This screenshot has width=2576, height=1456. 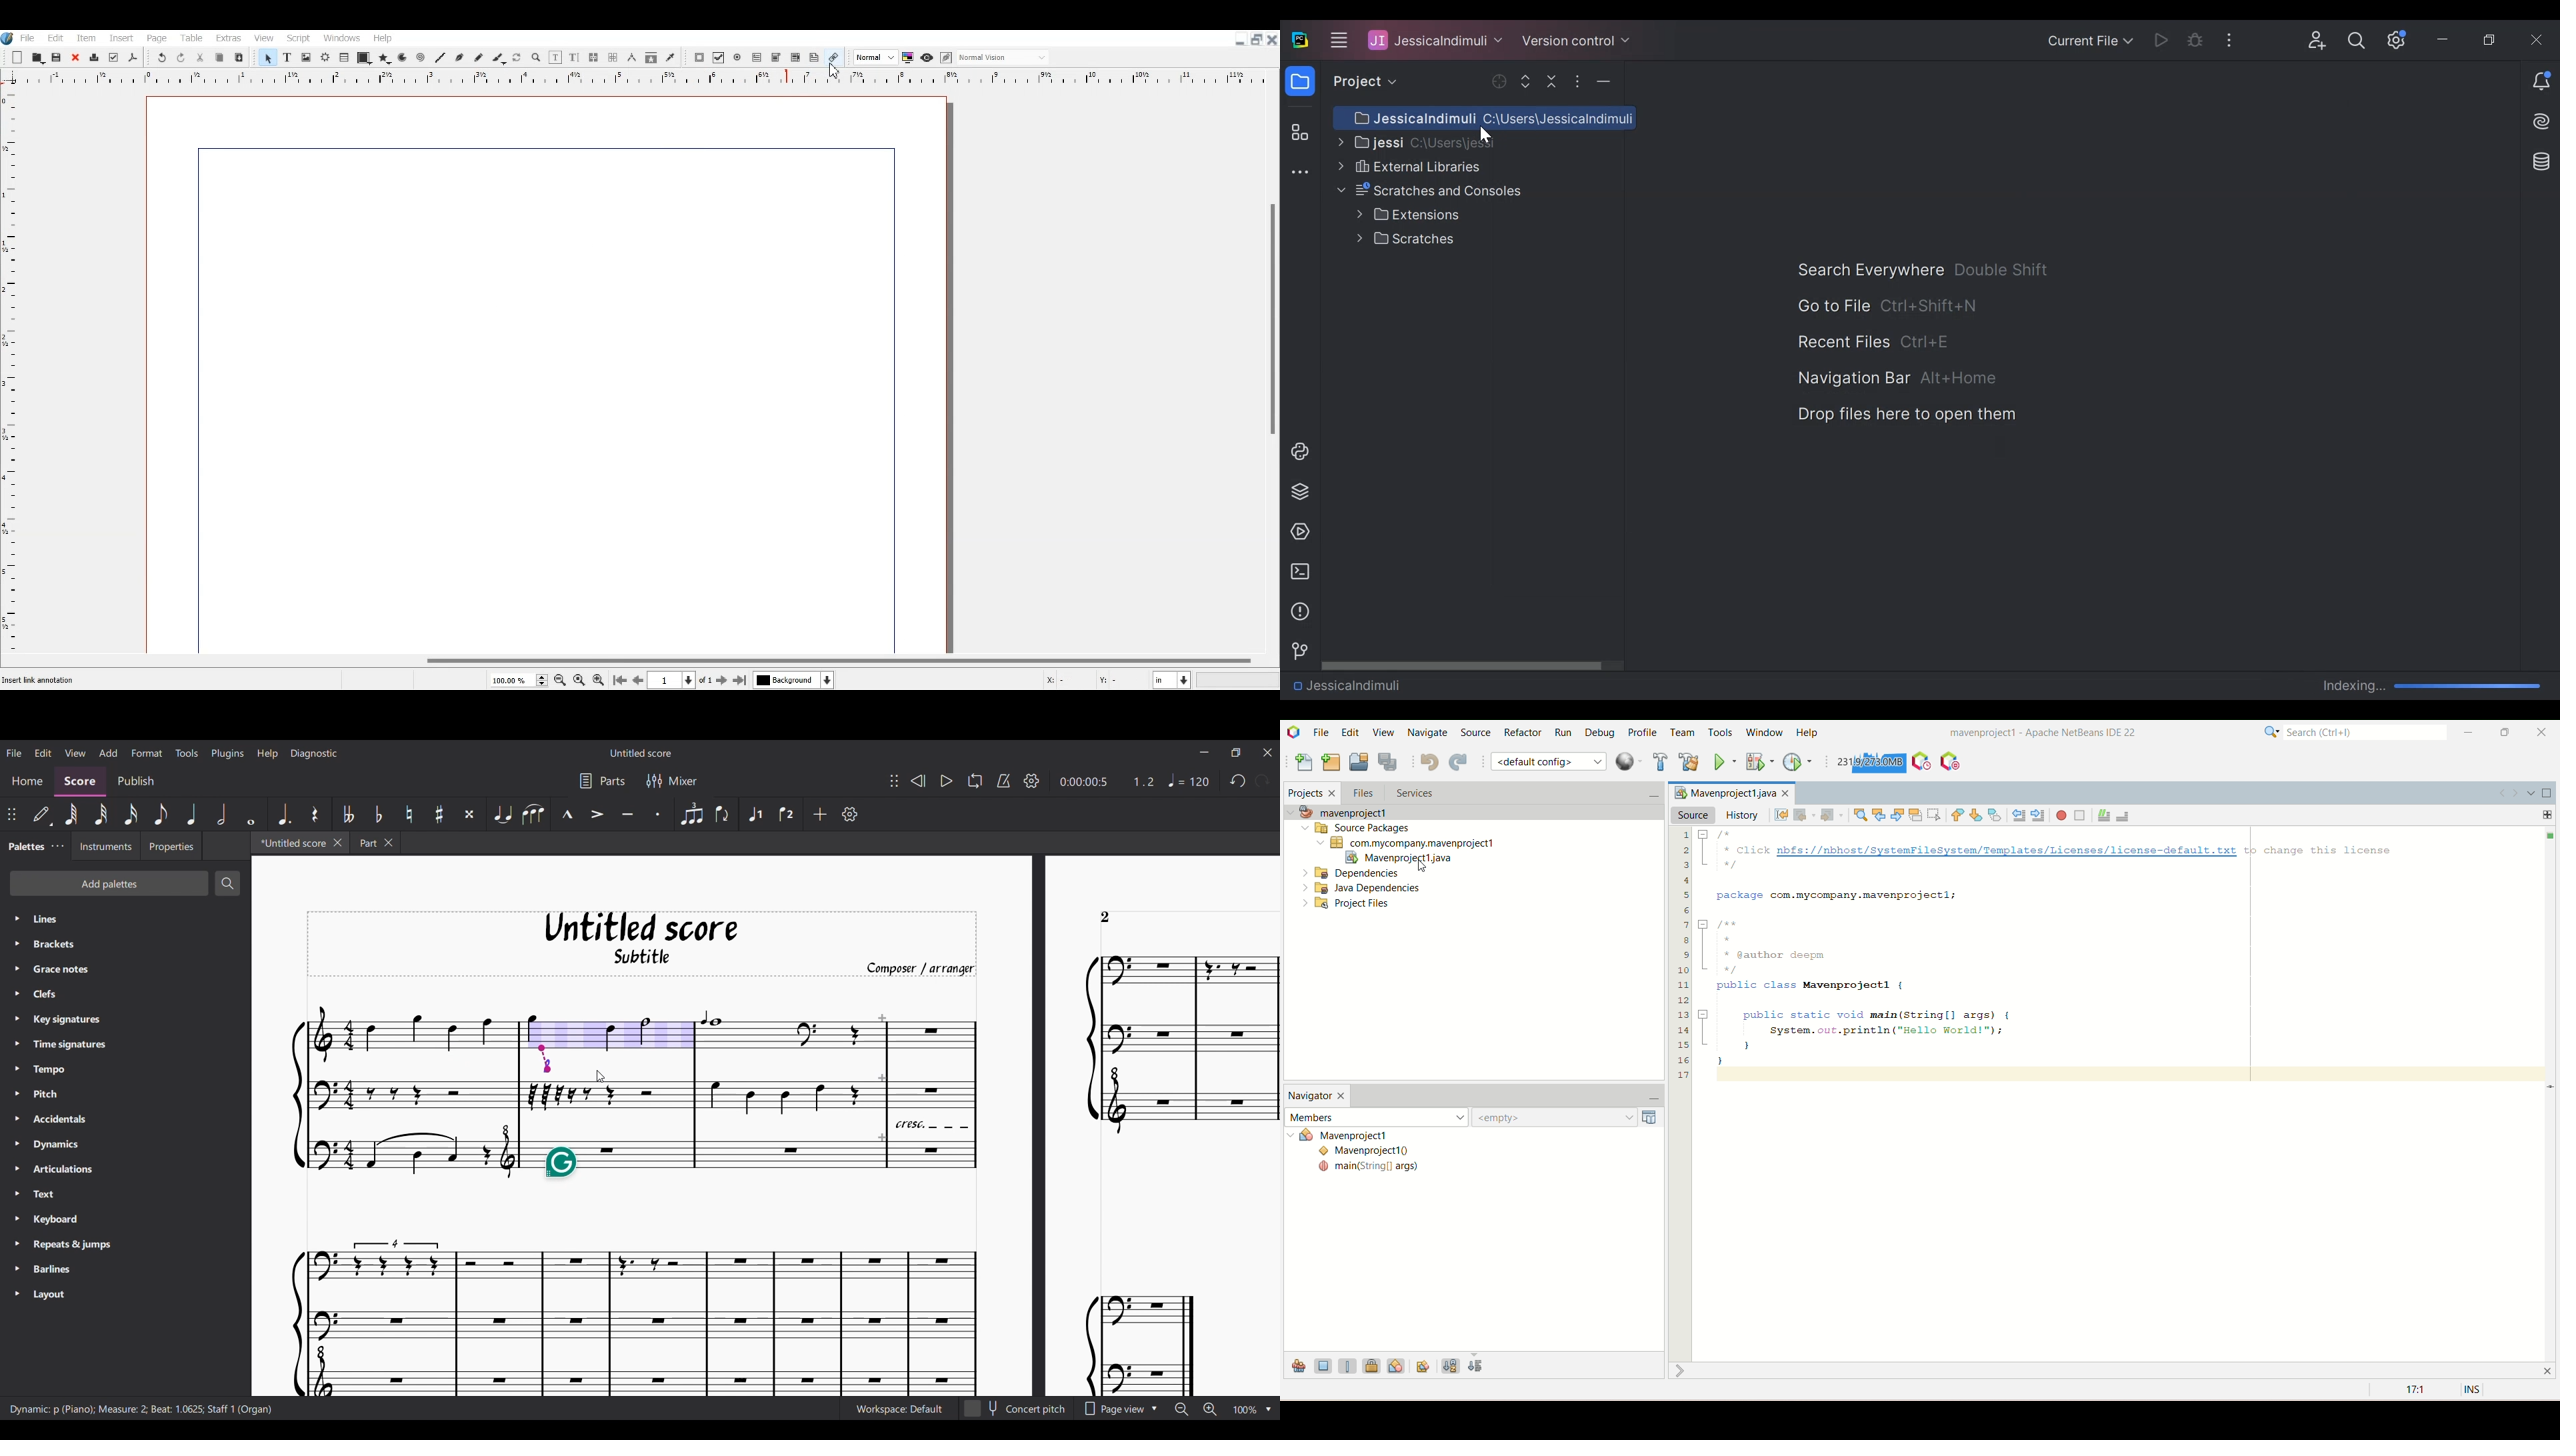 I want to click on View, so click(x=263, y=38).